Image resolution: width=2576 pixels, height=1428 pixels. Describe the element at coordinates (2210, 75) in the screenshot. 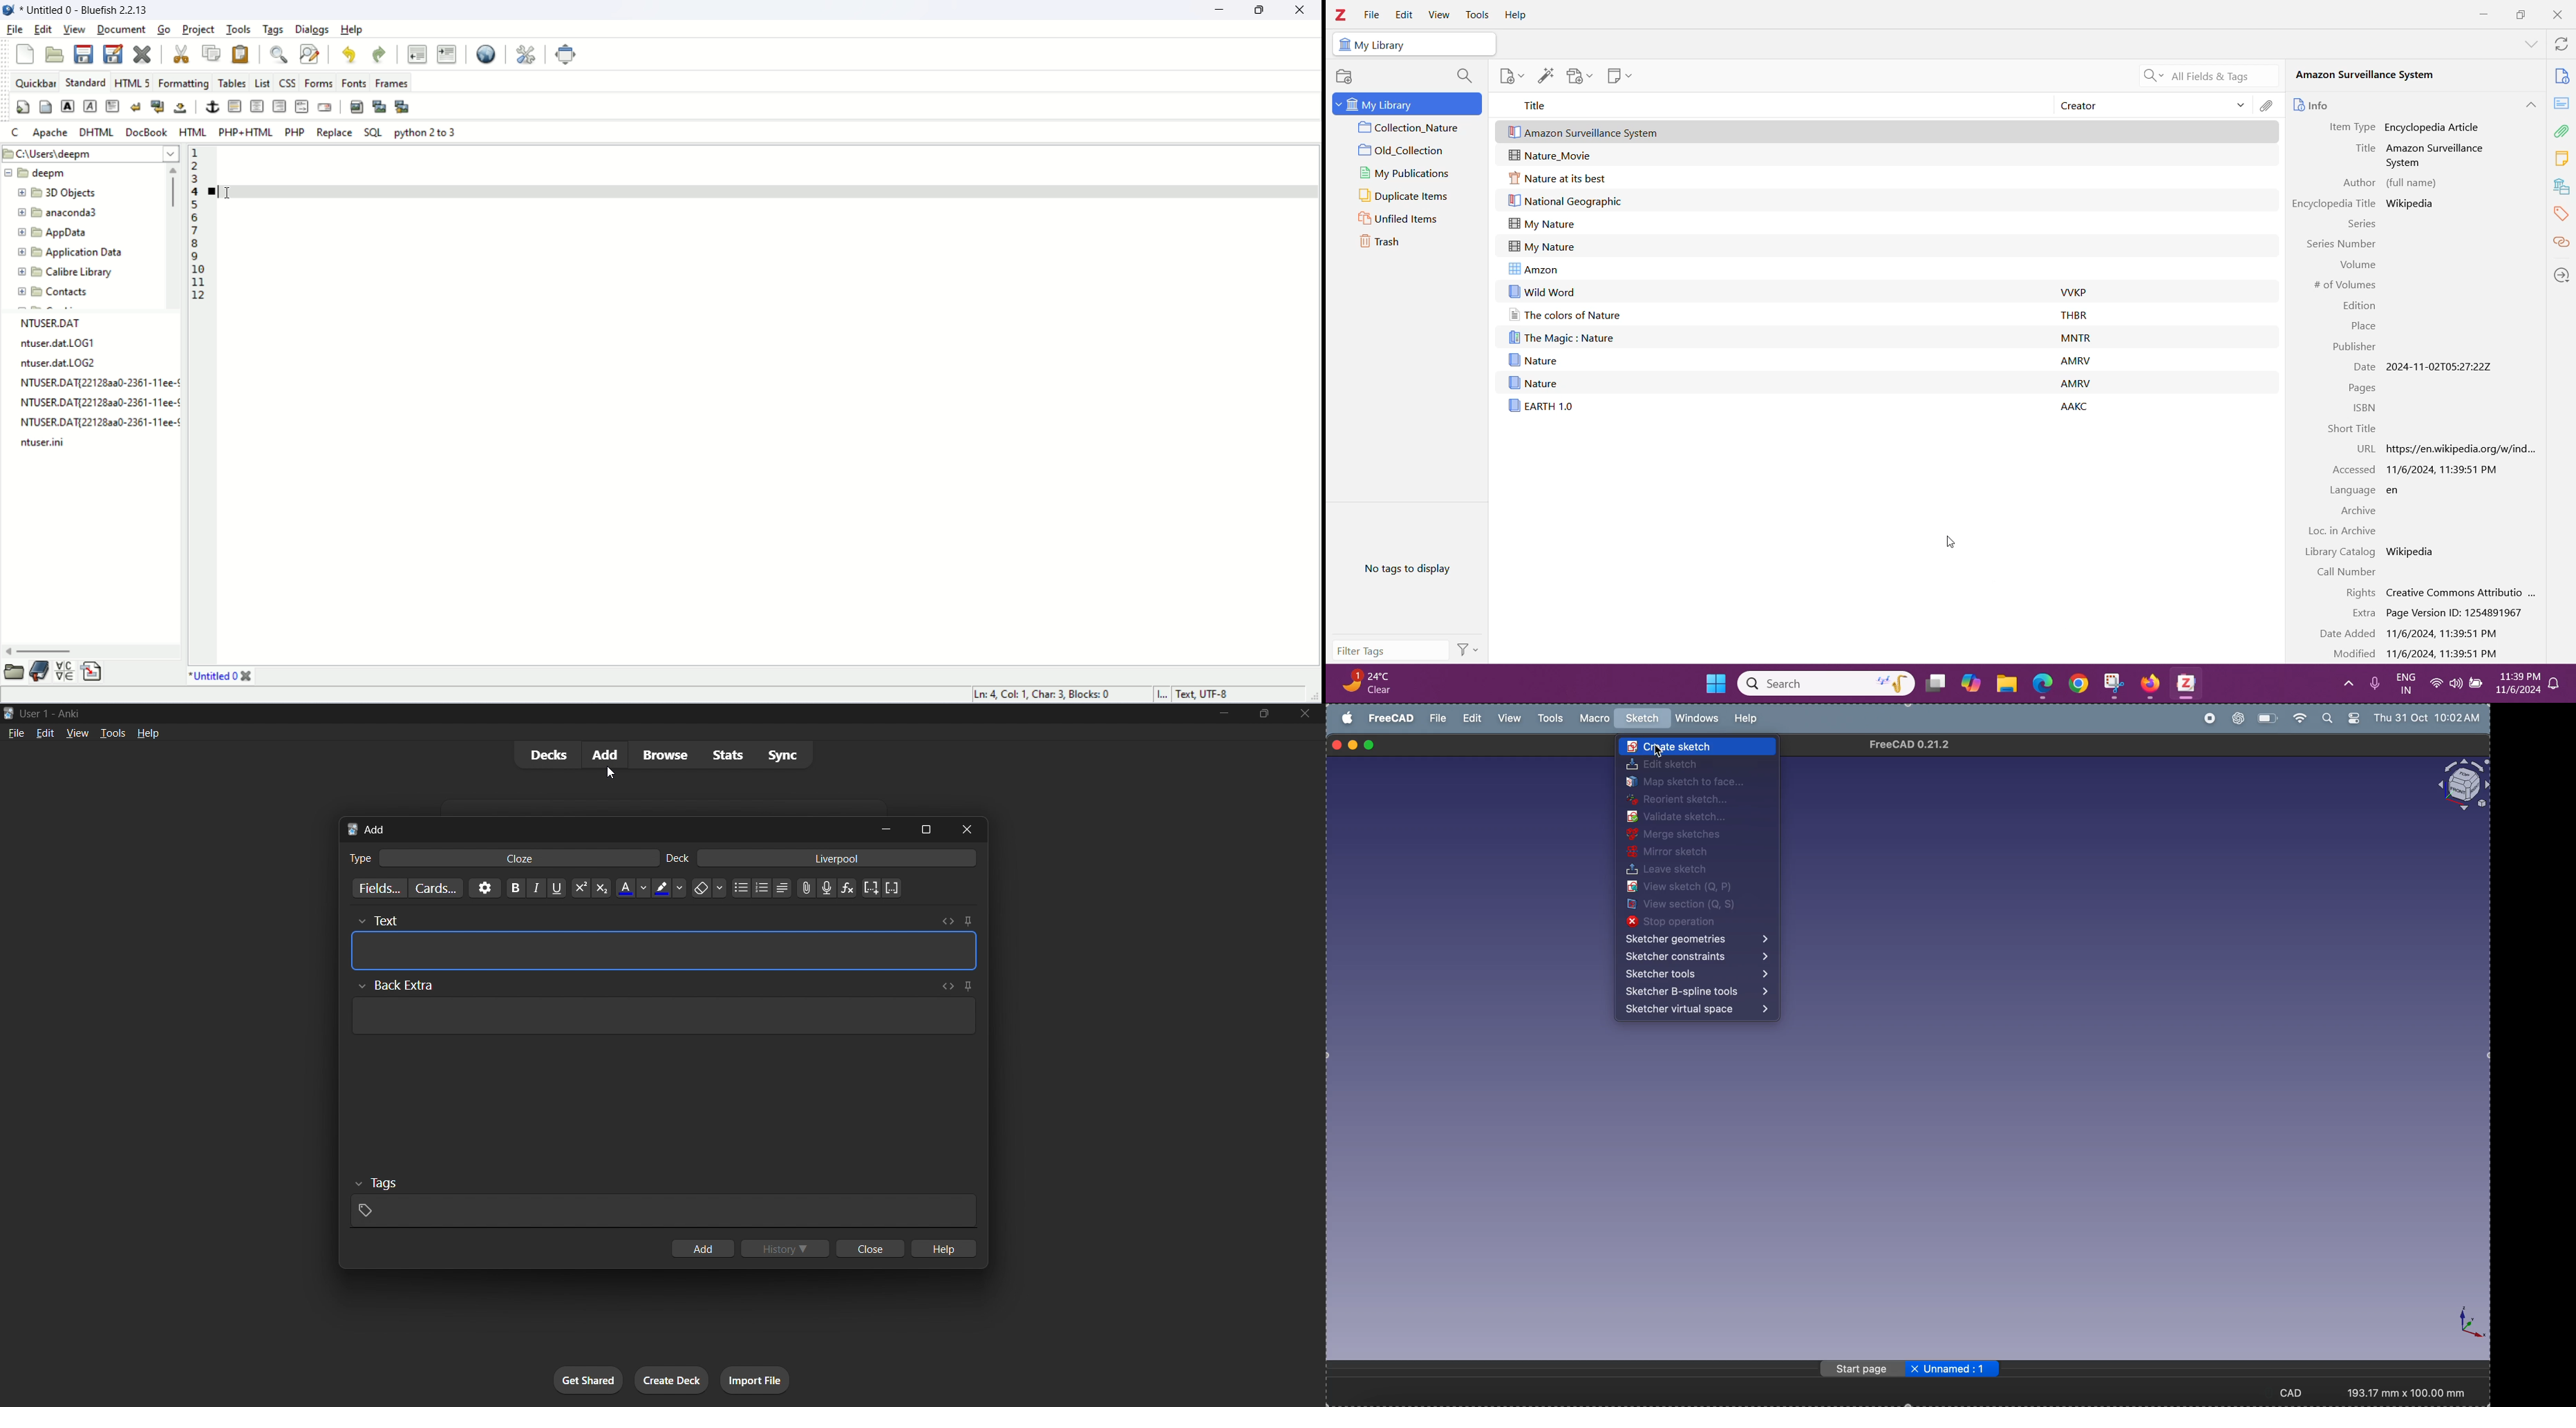

I see `Search` at that location.